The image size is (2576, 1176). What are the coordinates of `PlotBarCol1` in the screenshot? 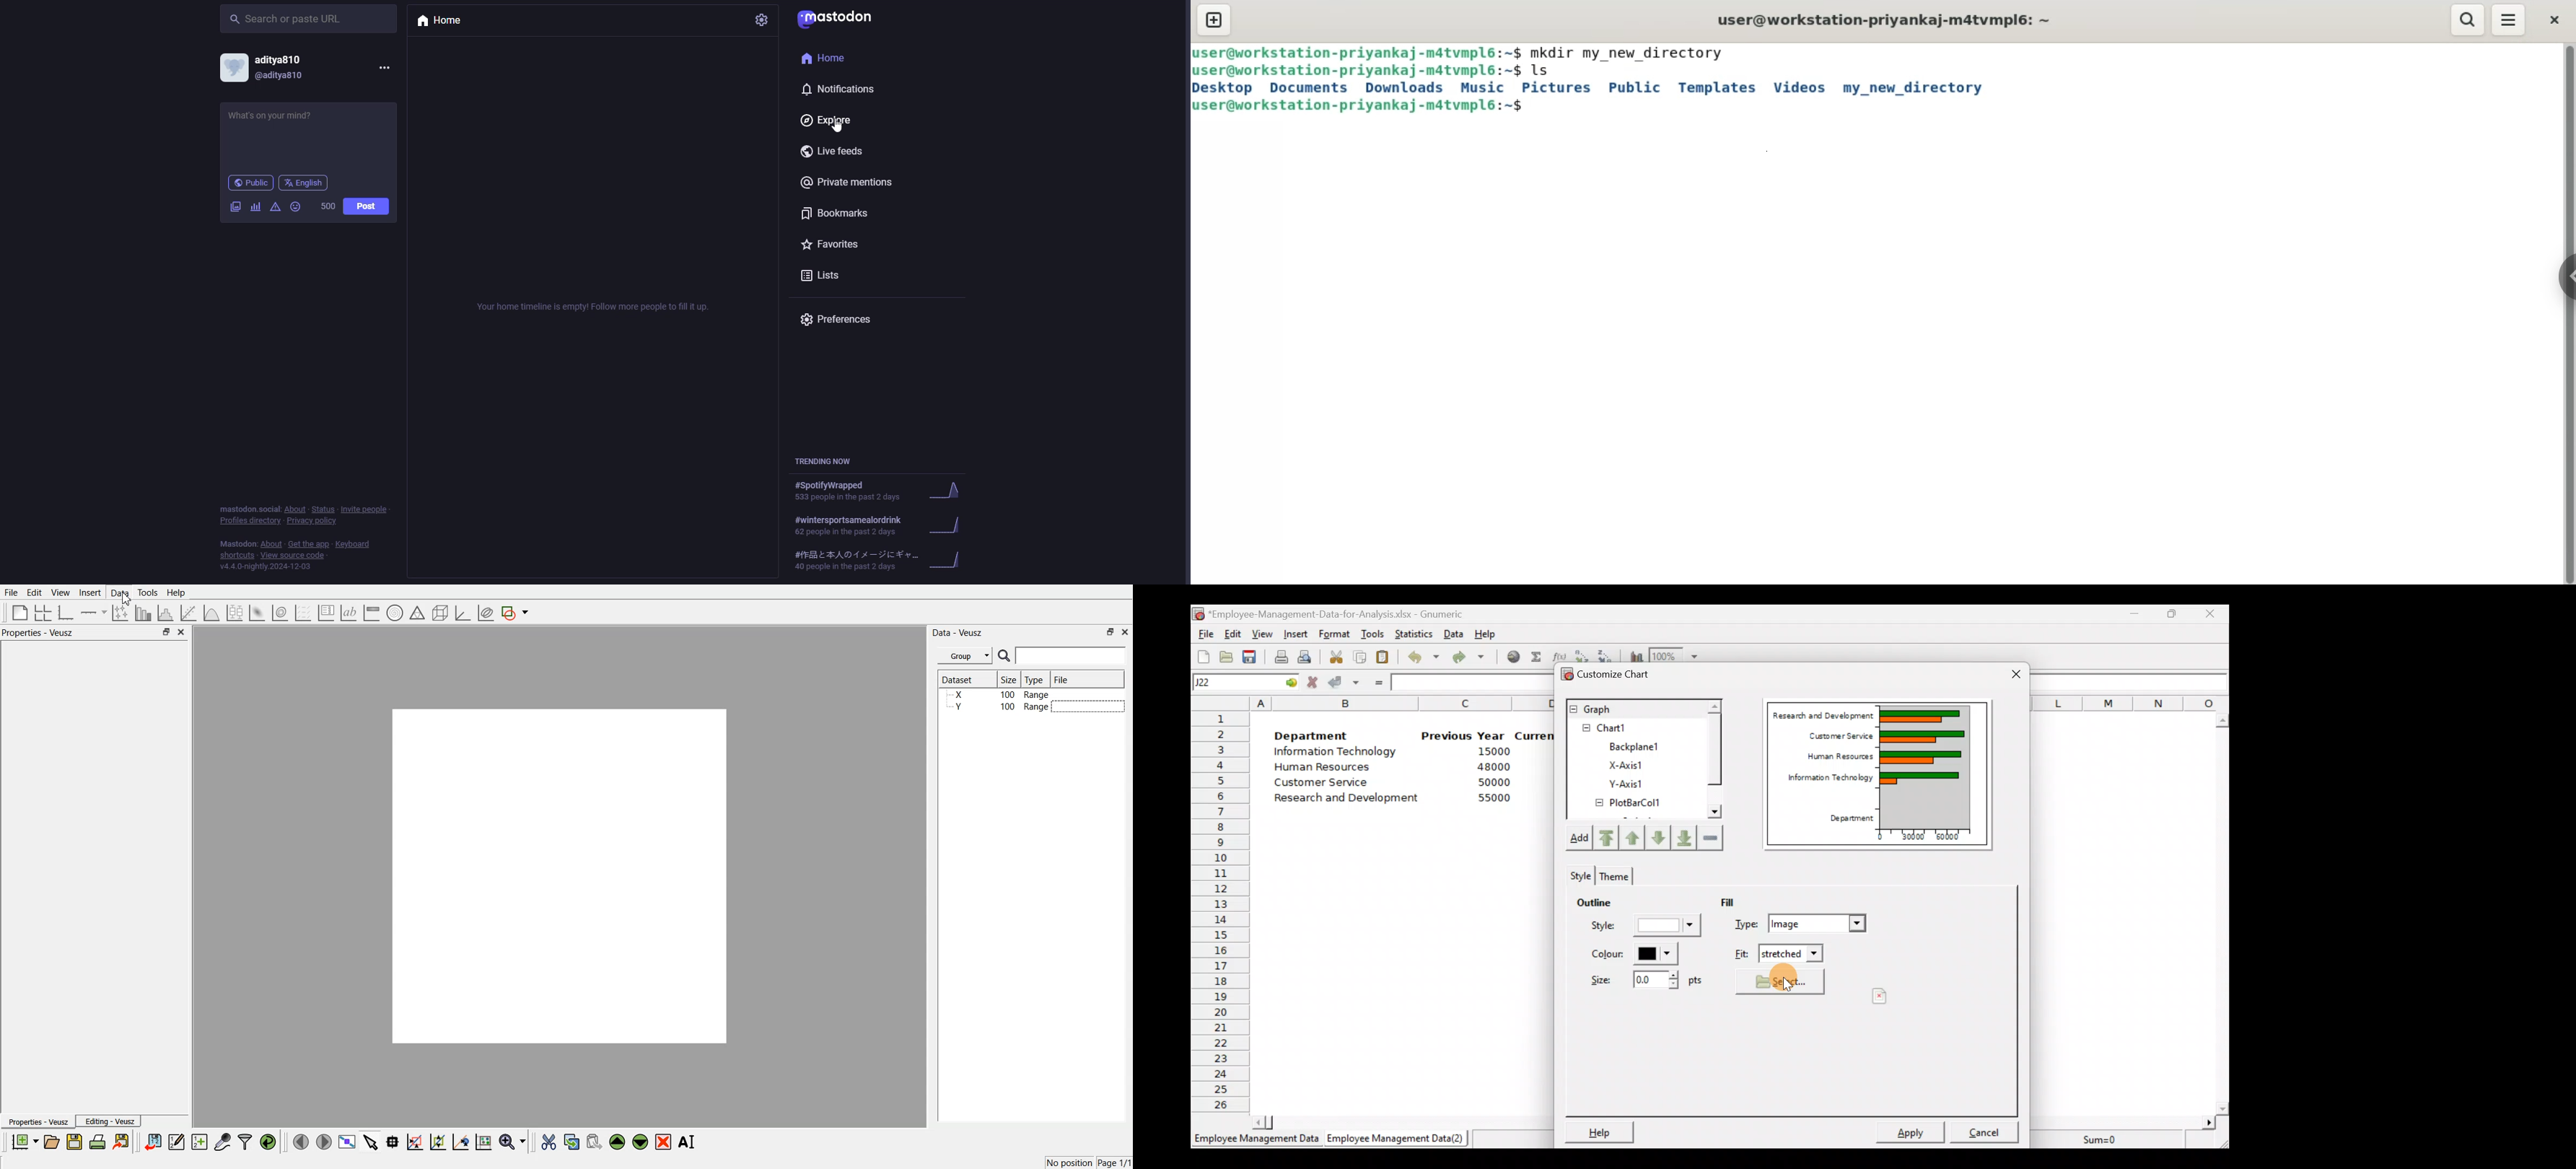 It's located at (1628, 804).